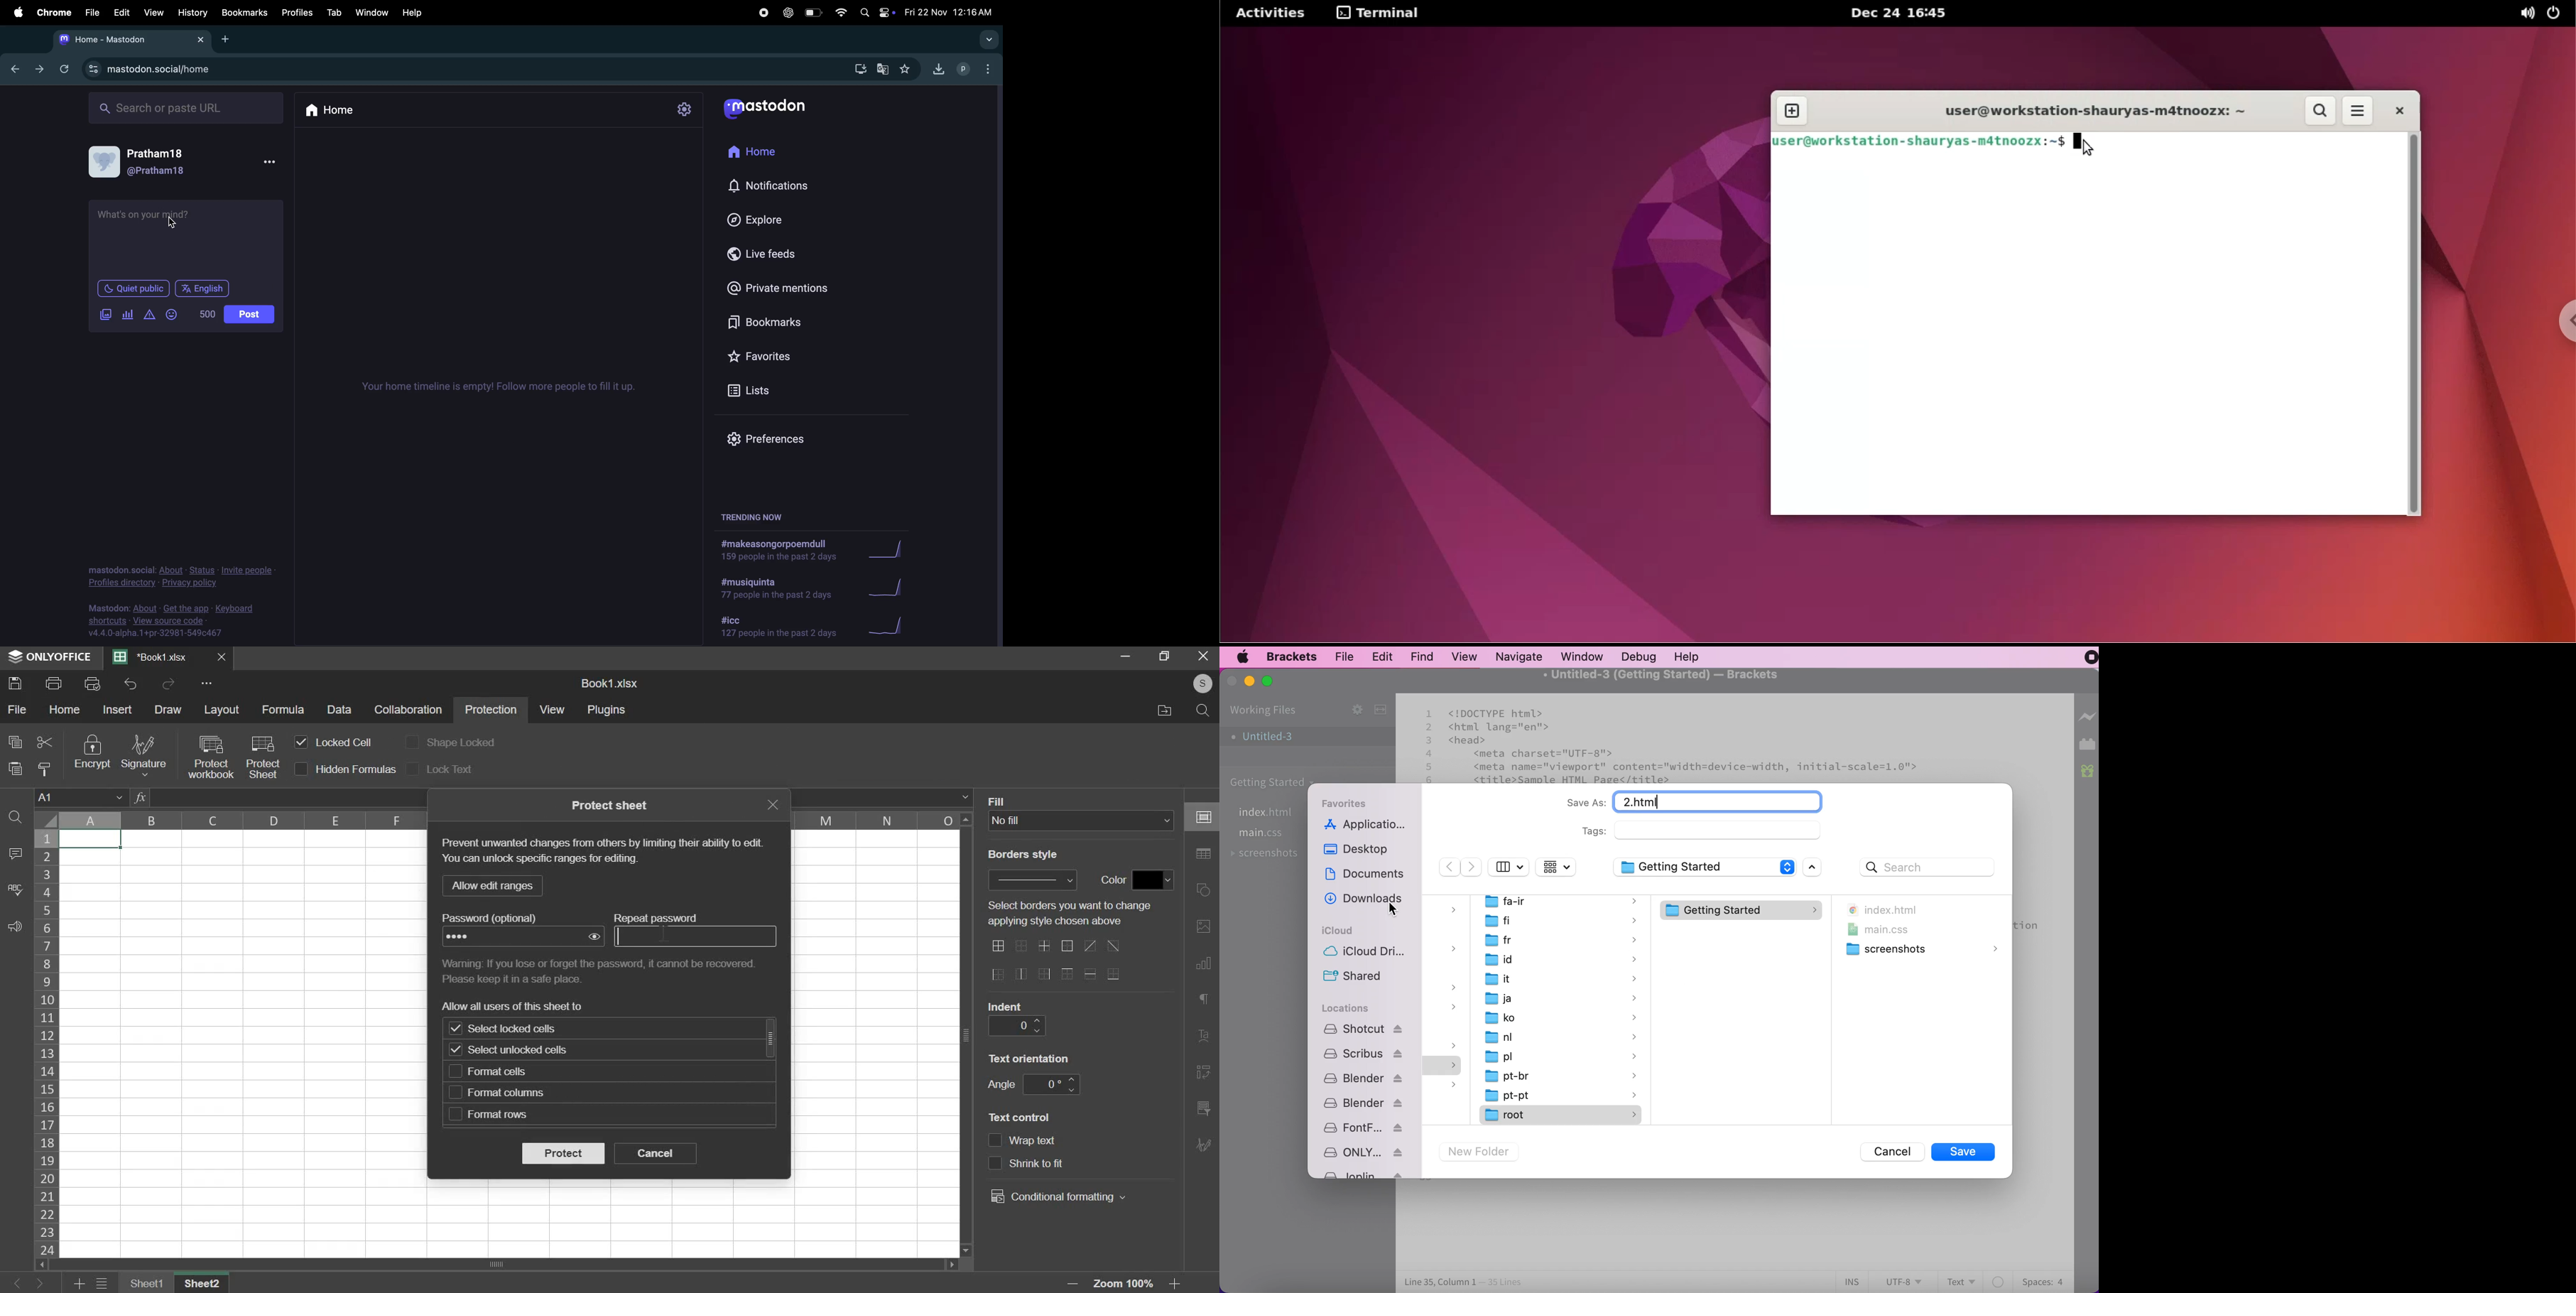 The image size is (2576, 1316). What do you see at coordinates (1704, 868) in the screenshot?
I see `getting started` at bounding box center [1704, 868].